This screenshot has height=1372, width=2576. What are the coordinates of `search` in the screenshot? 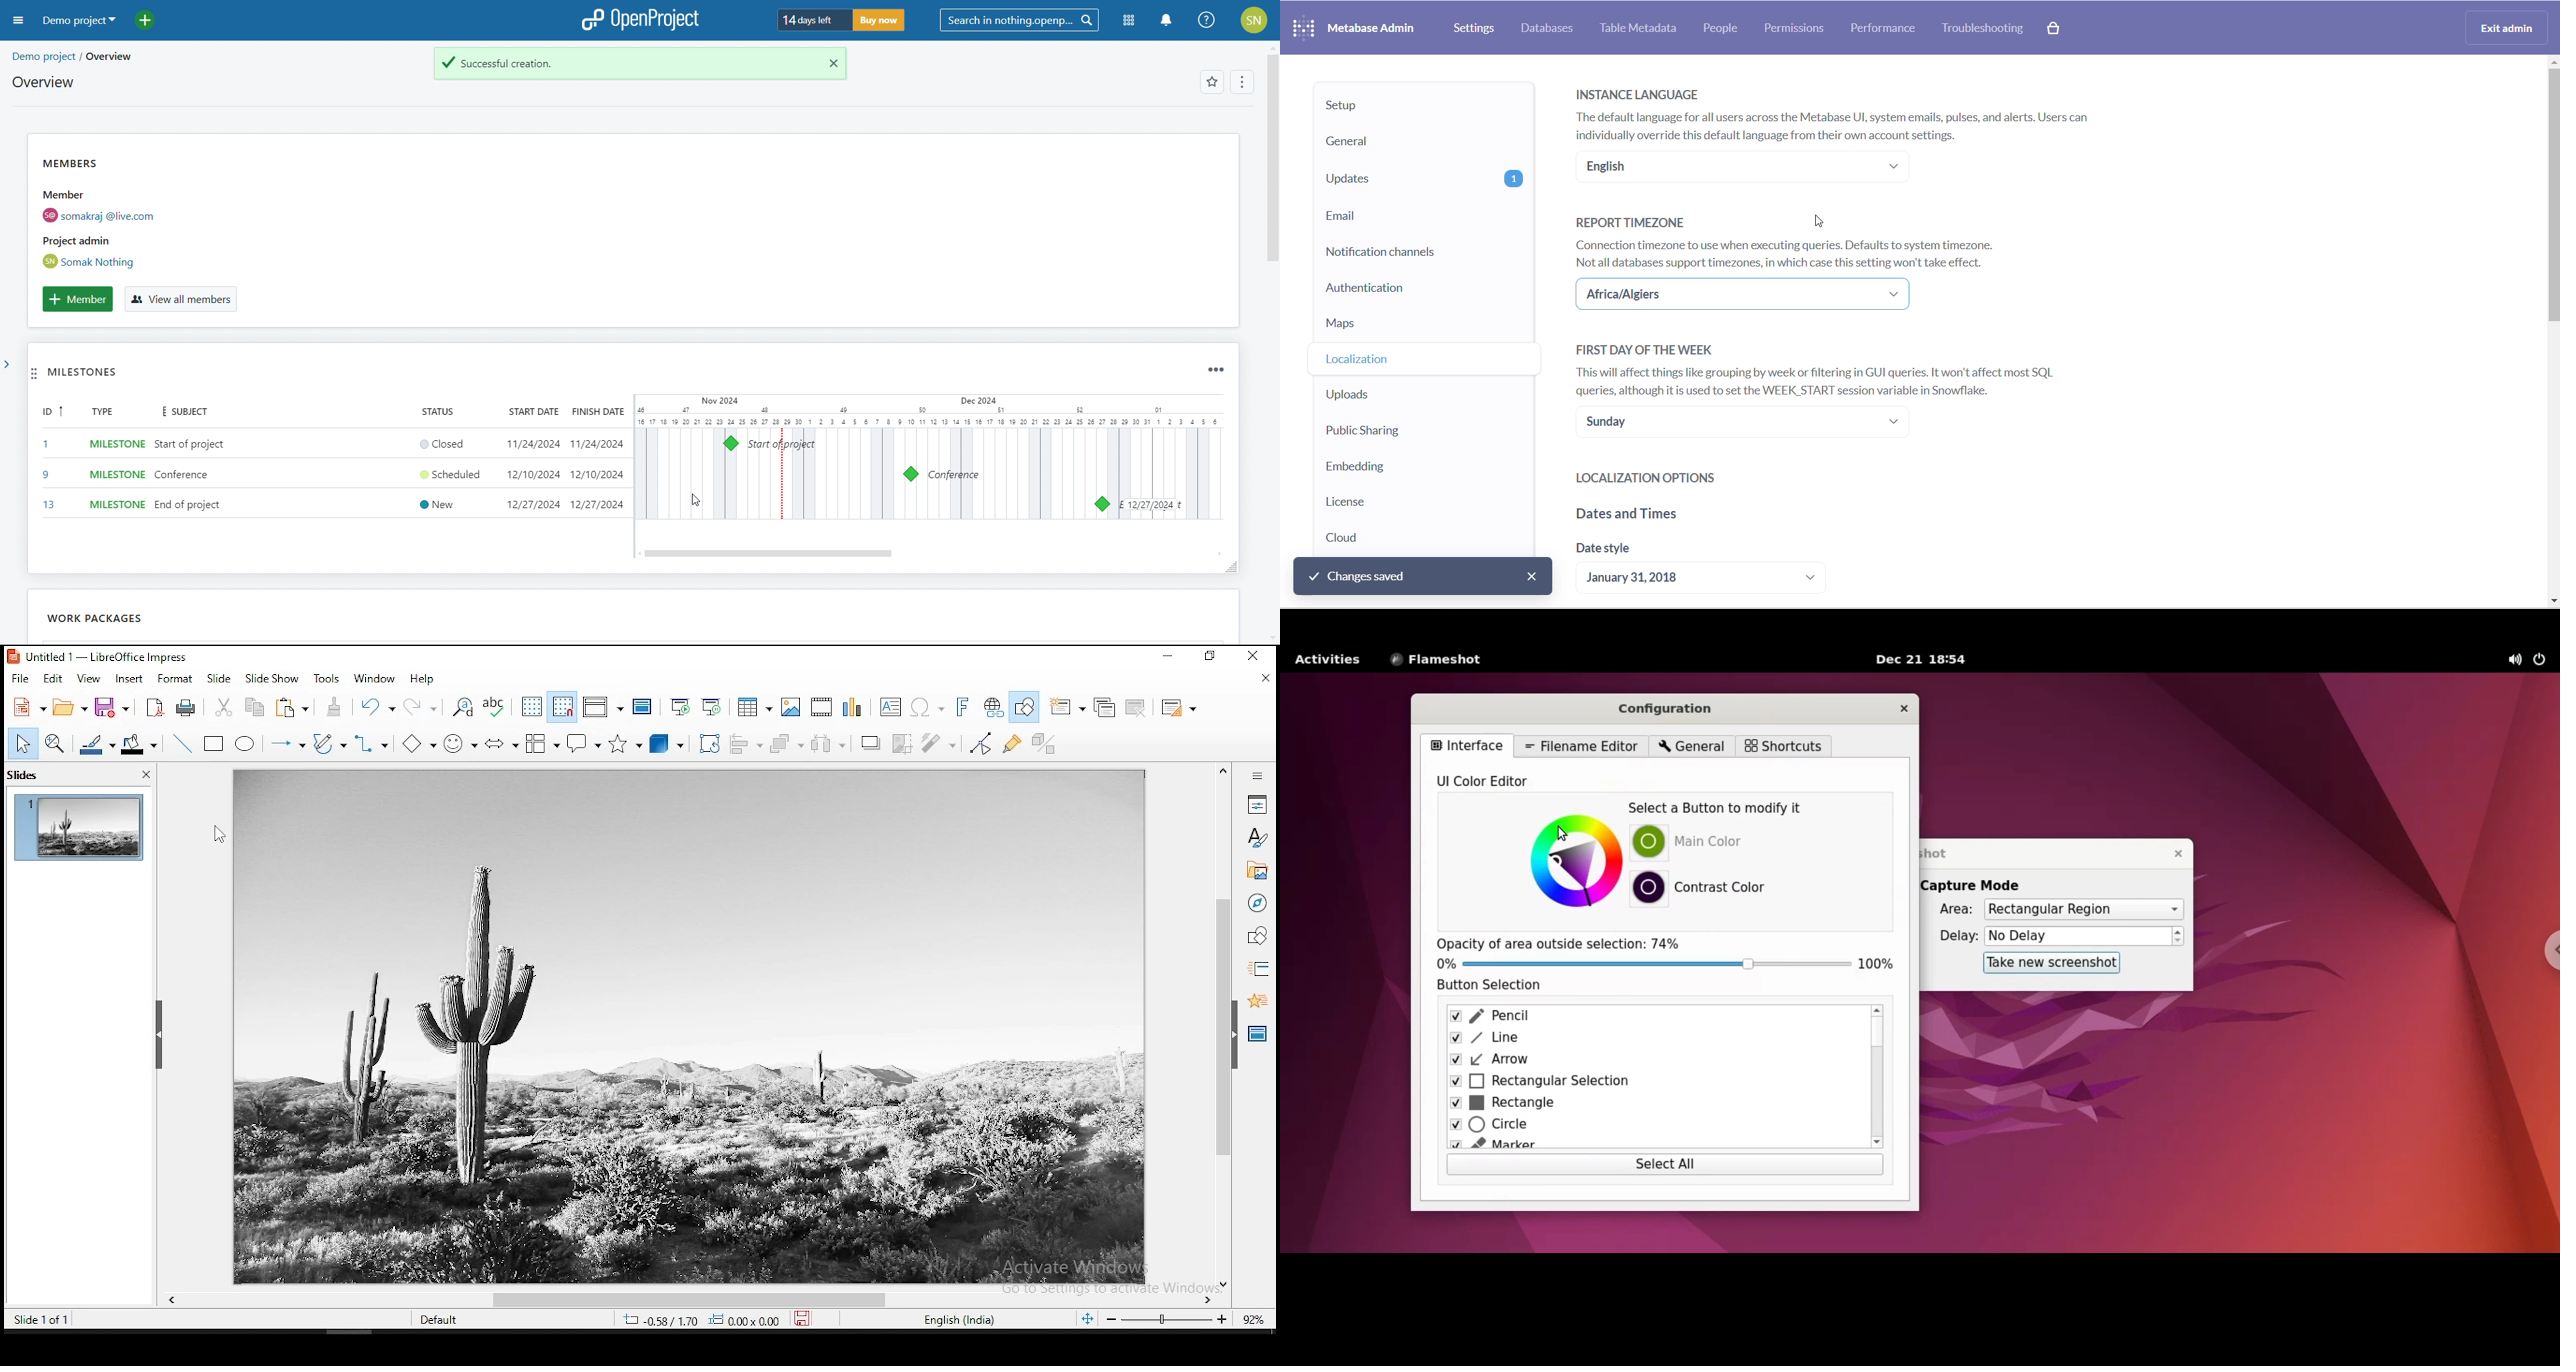 It's located at (1019, 21).